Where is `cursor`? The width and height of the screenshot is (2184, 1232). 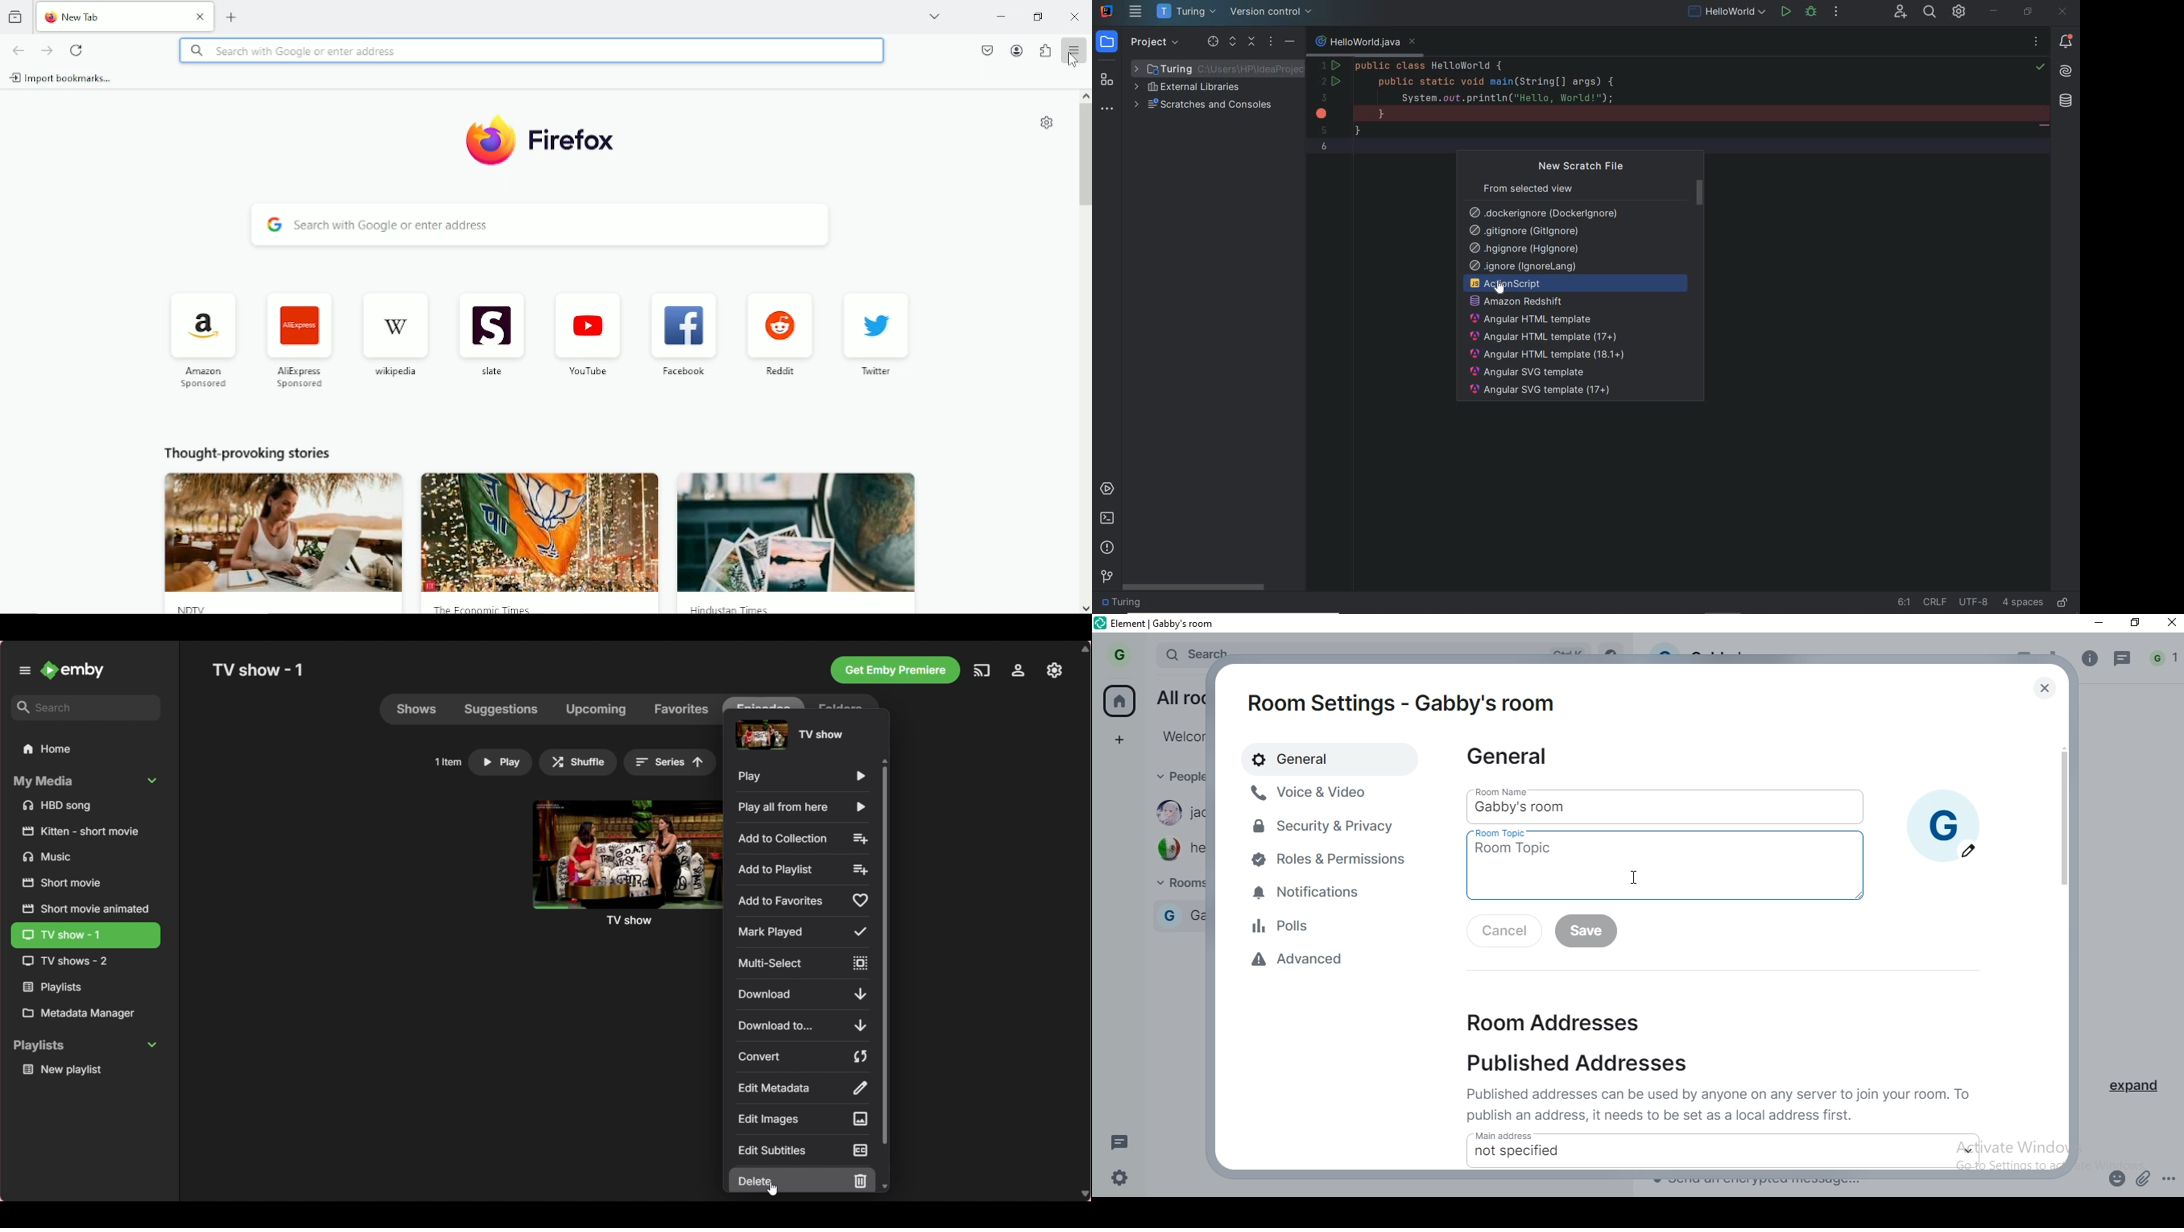 cursor is located at coordinates (1072, 59).